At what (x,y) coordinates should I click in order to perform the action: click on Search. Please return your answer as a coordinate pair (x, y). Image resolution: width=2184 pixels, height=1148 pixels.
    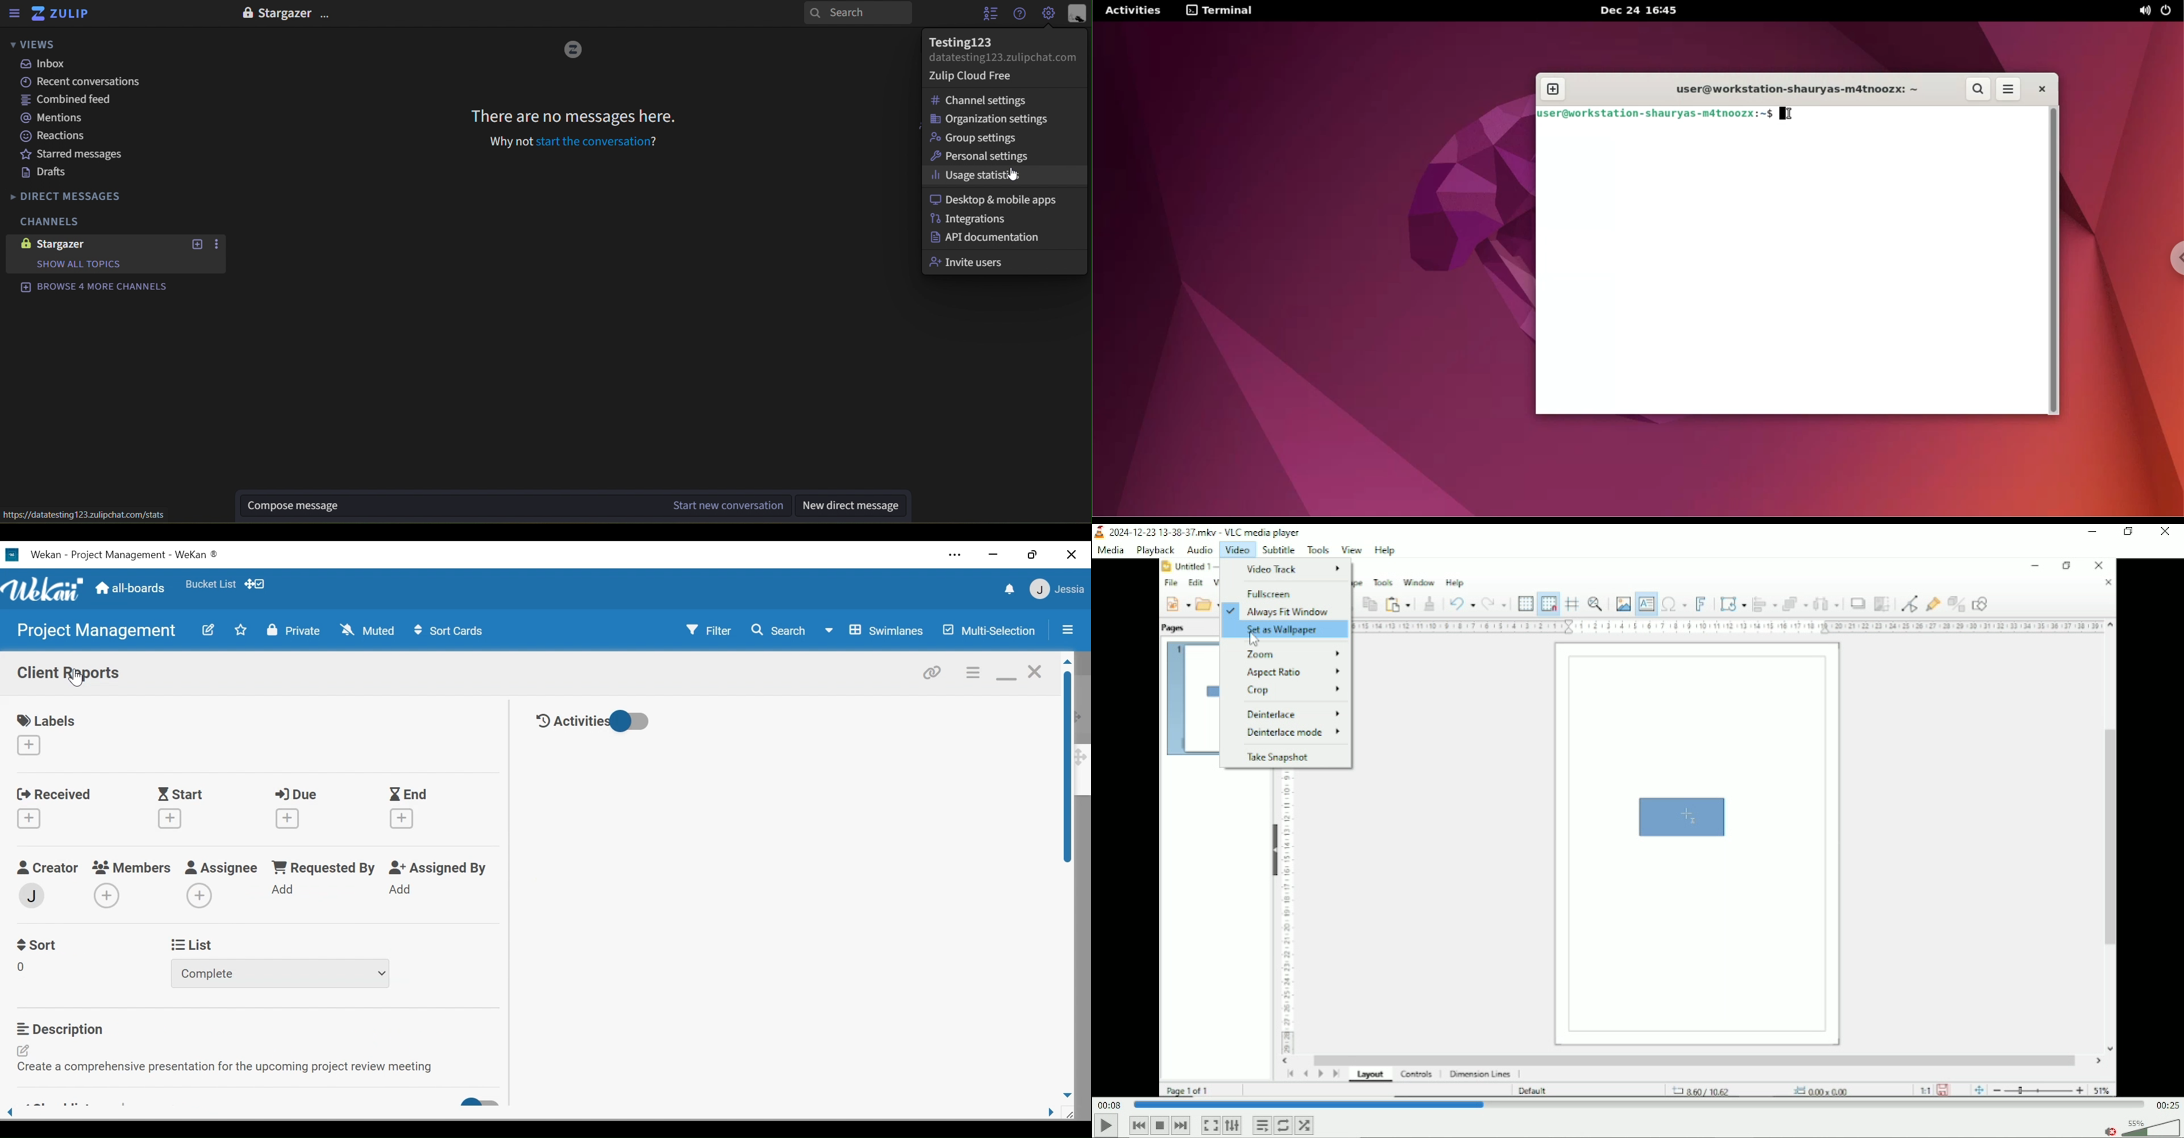
    Looking at the image, I should click on (779, 630).